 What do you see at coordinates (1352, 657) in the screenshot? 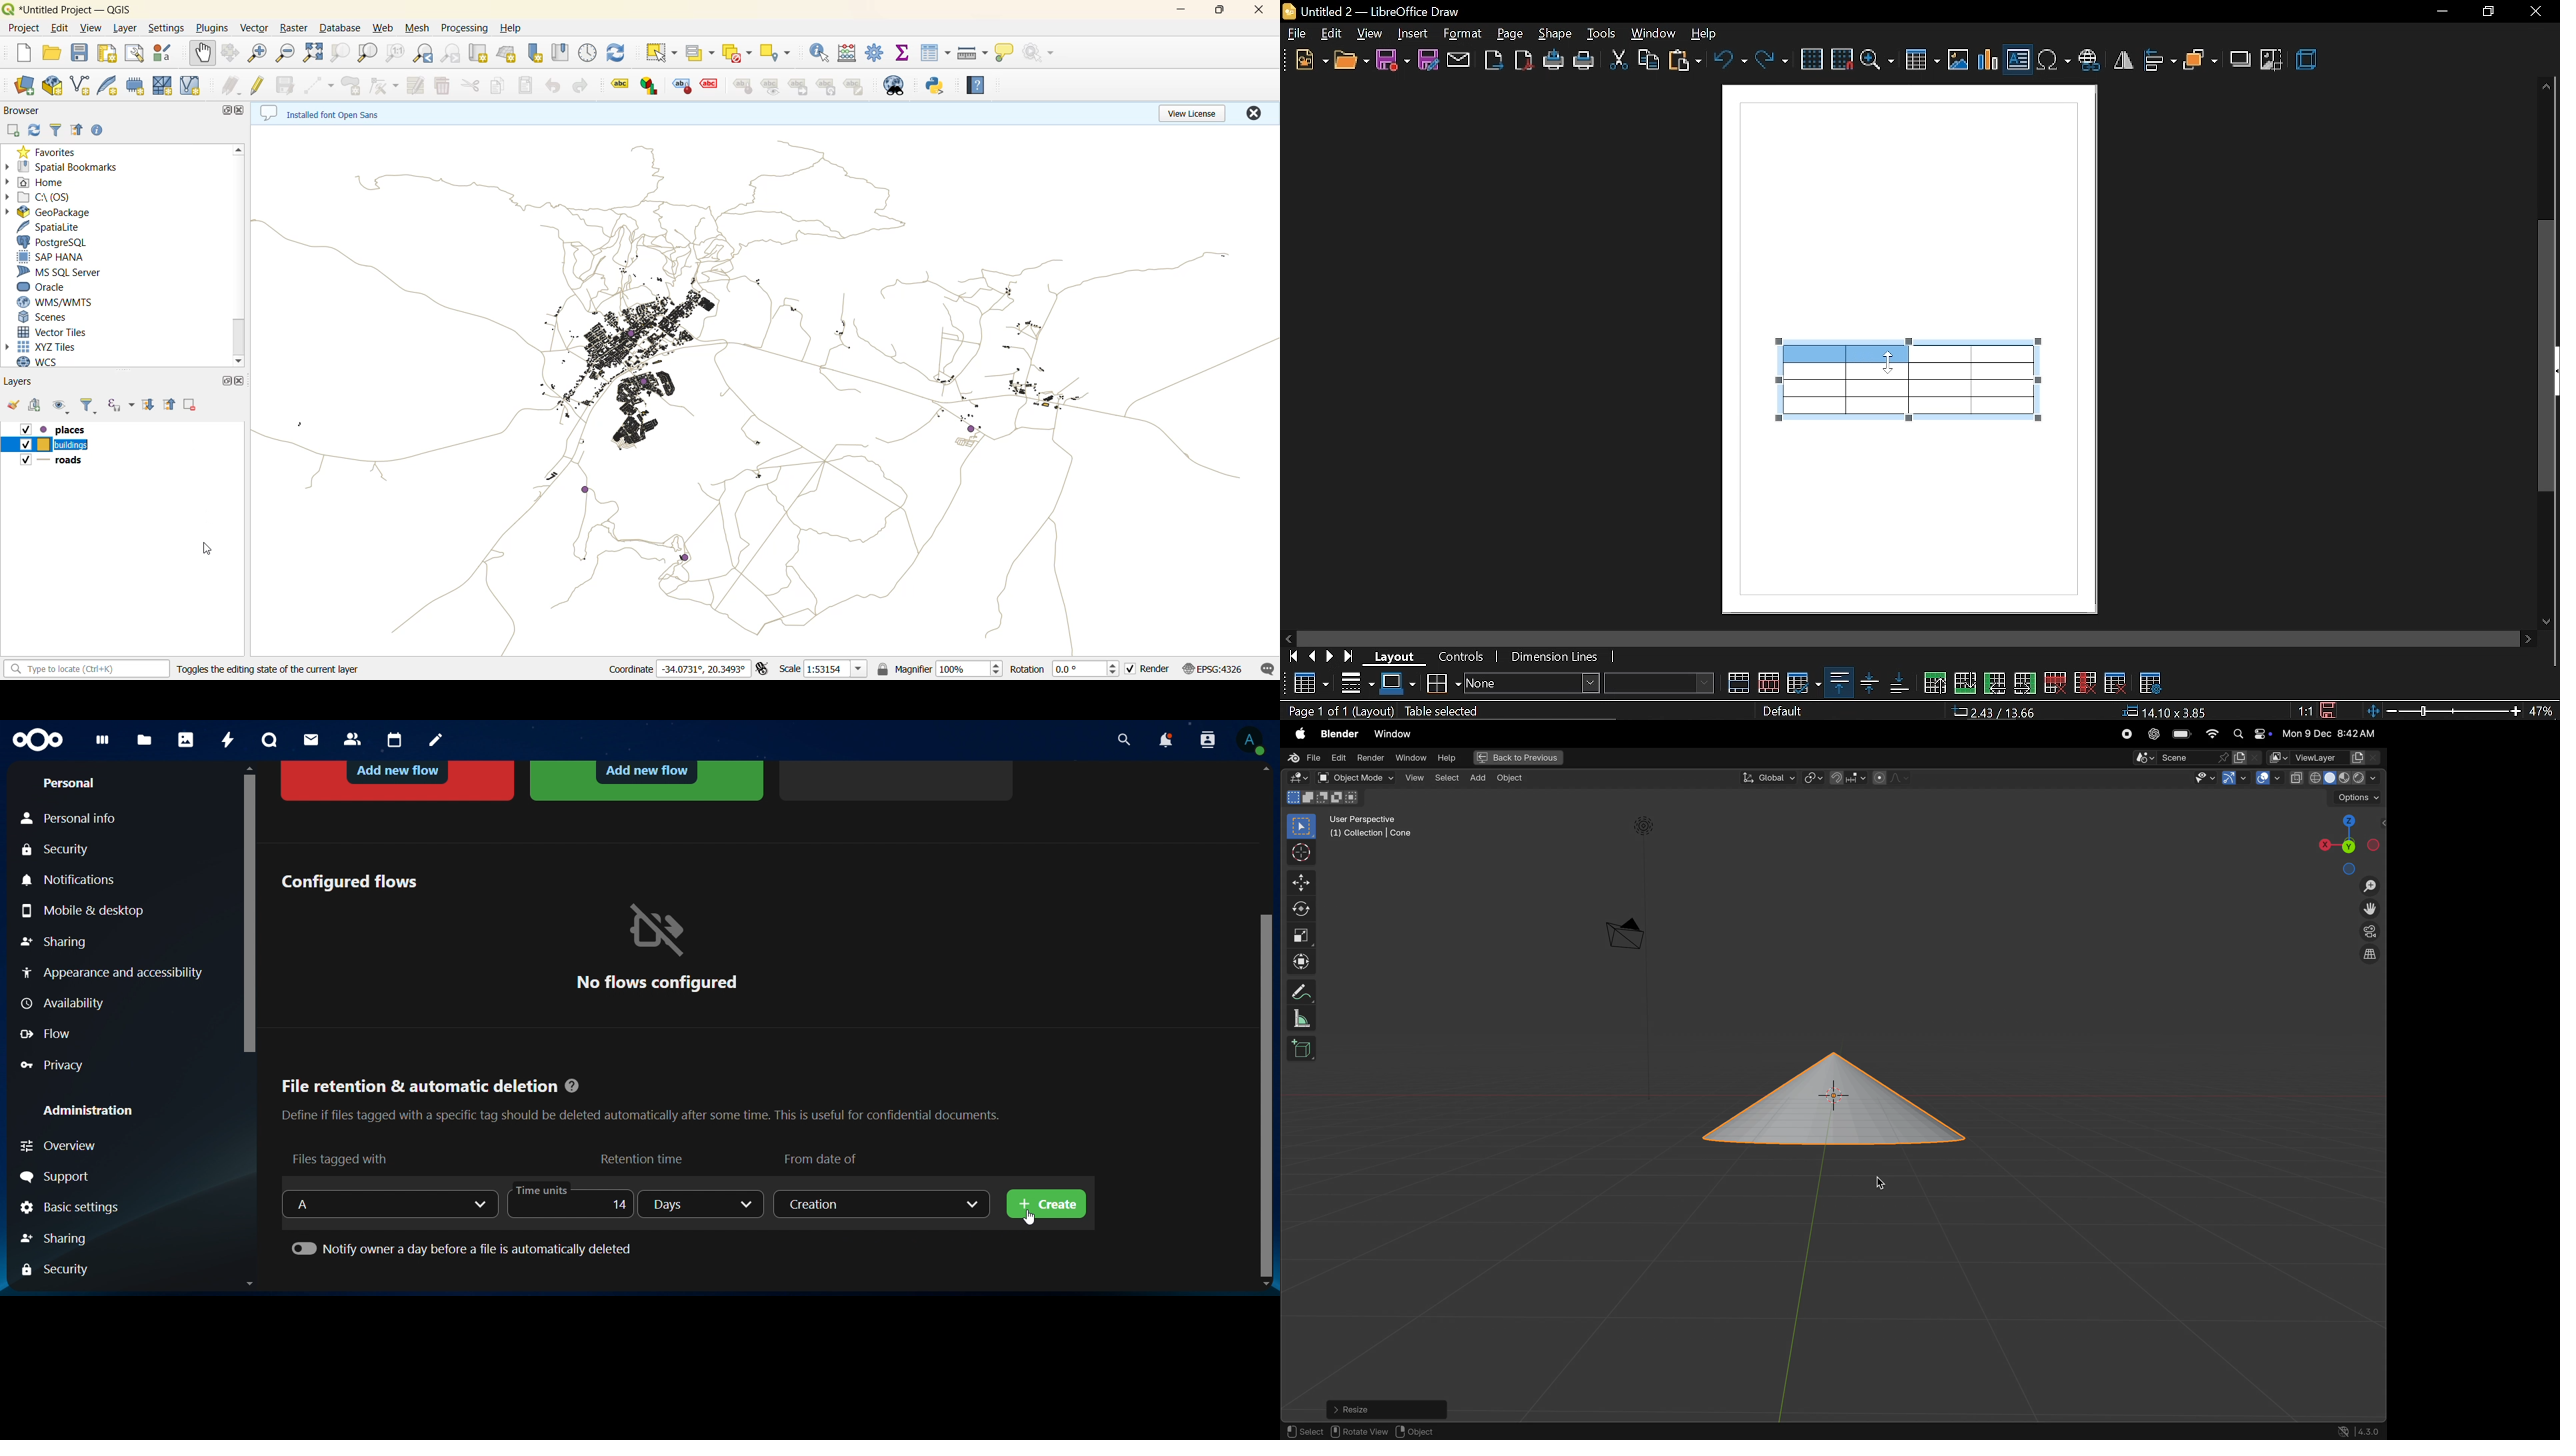
I see `go to last page` at bounding box center [1352, 657].